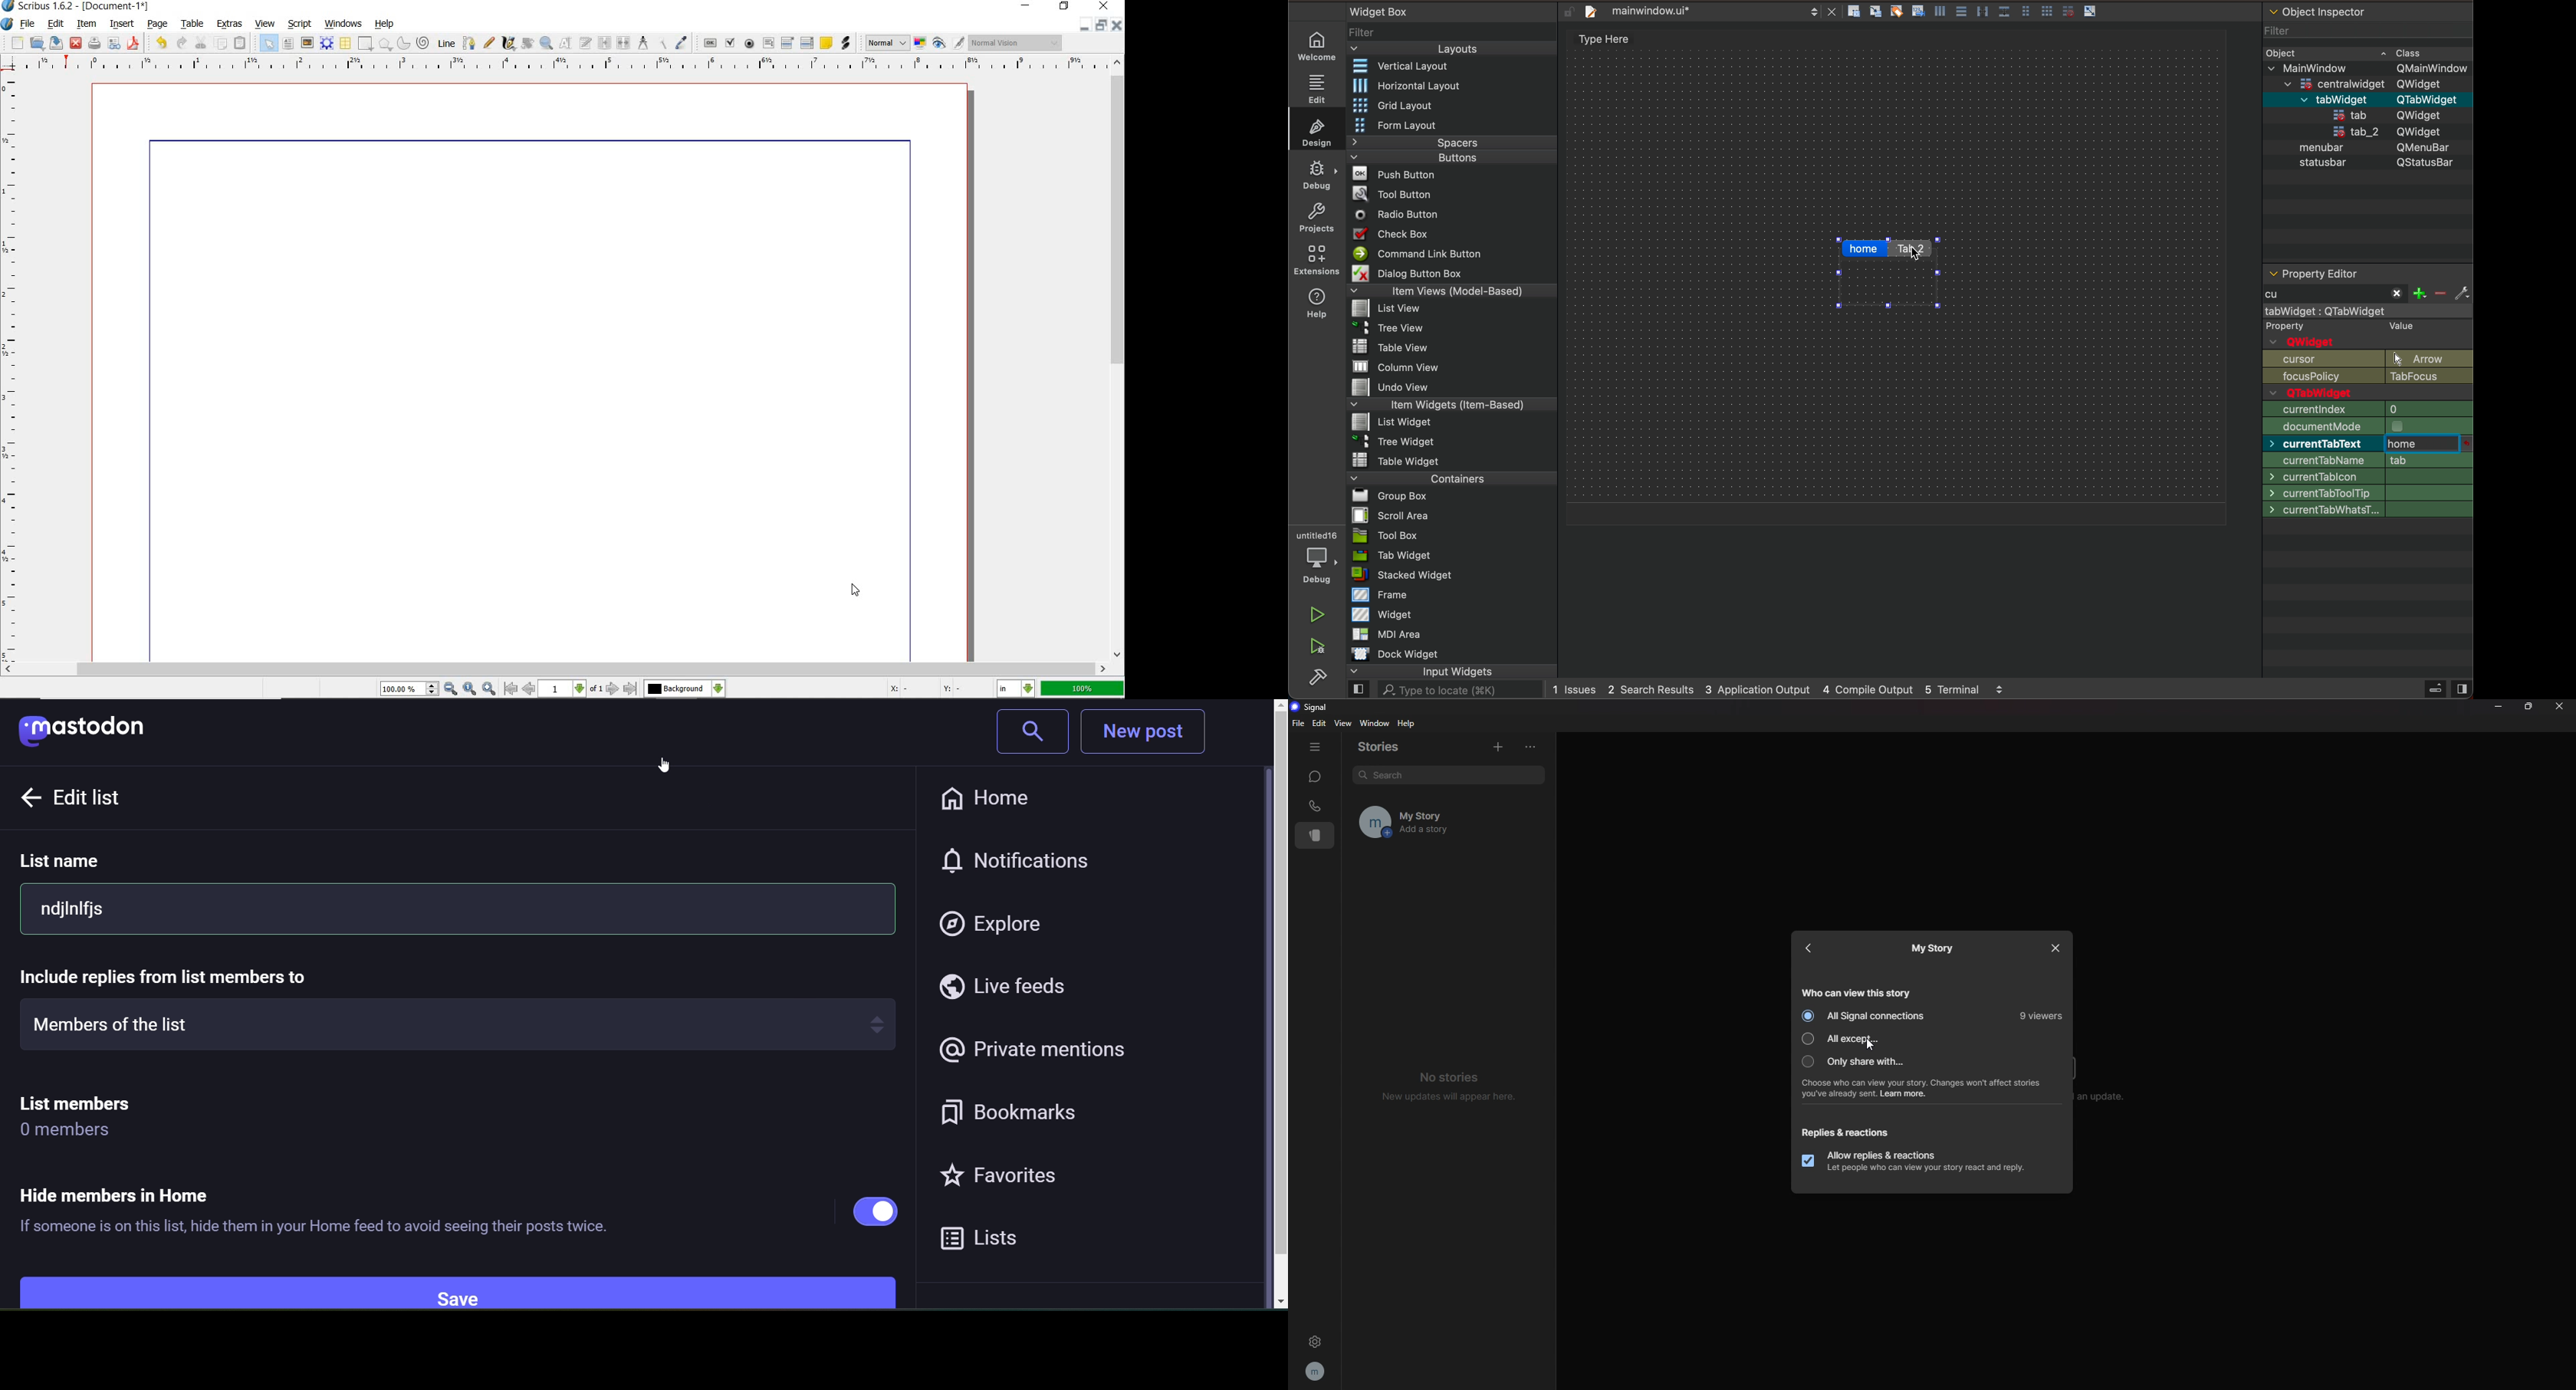 This screenshot has width=2576, height=1400. I want to click on move to next or previous page, so click(572, 689).